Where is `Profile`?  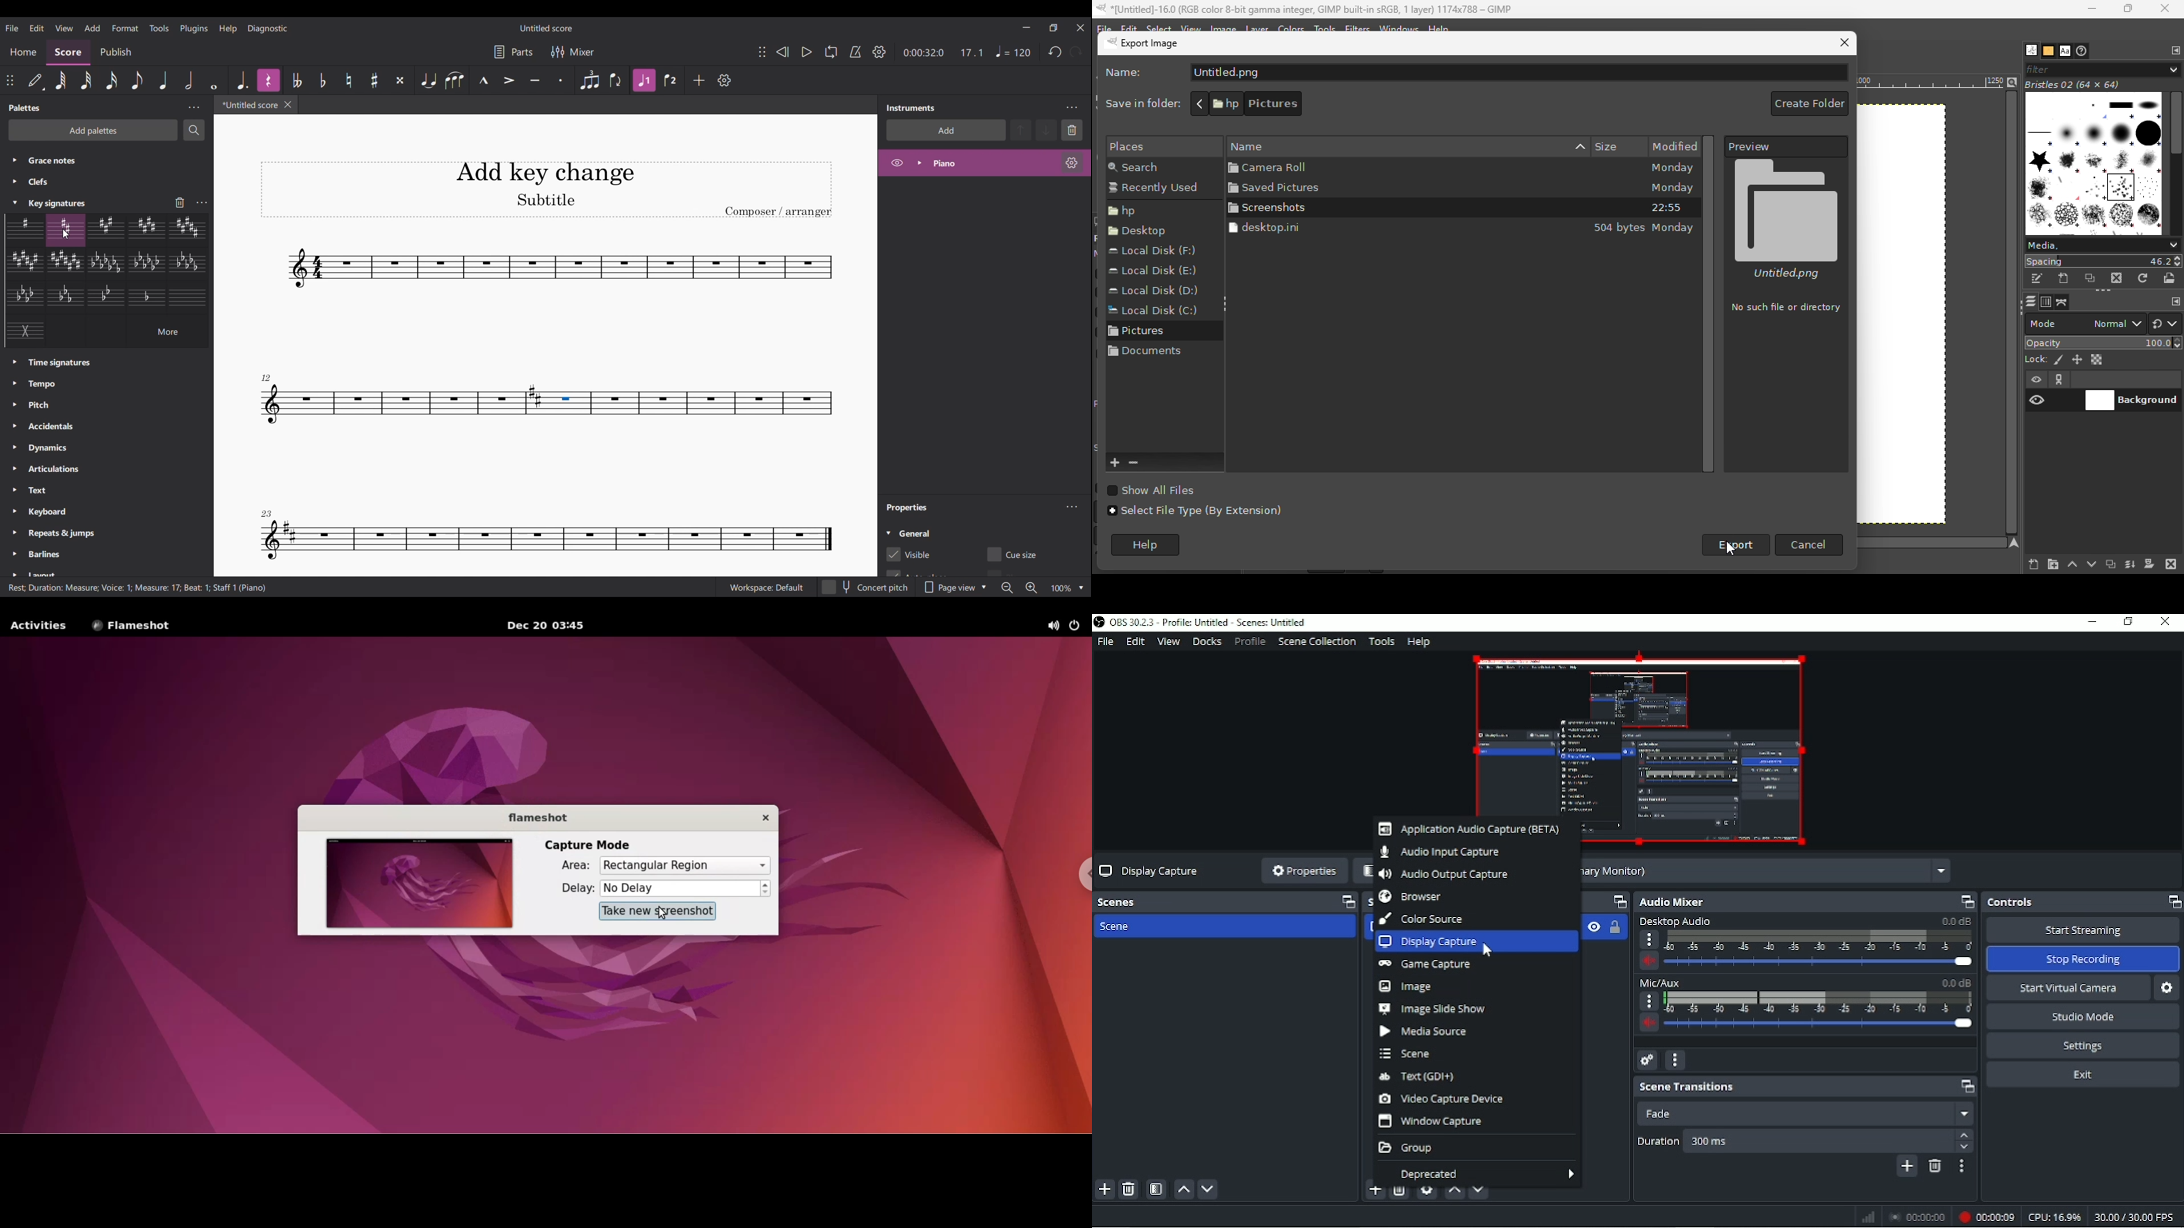 Profile is located at coordinates (1249, 641).